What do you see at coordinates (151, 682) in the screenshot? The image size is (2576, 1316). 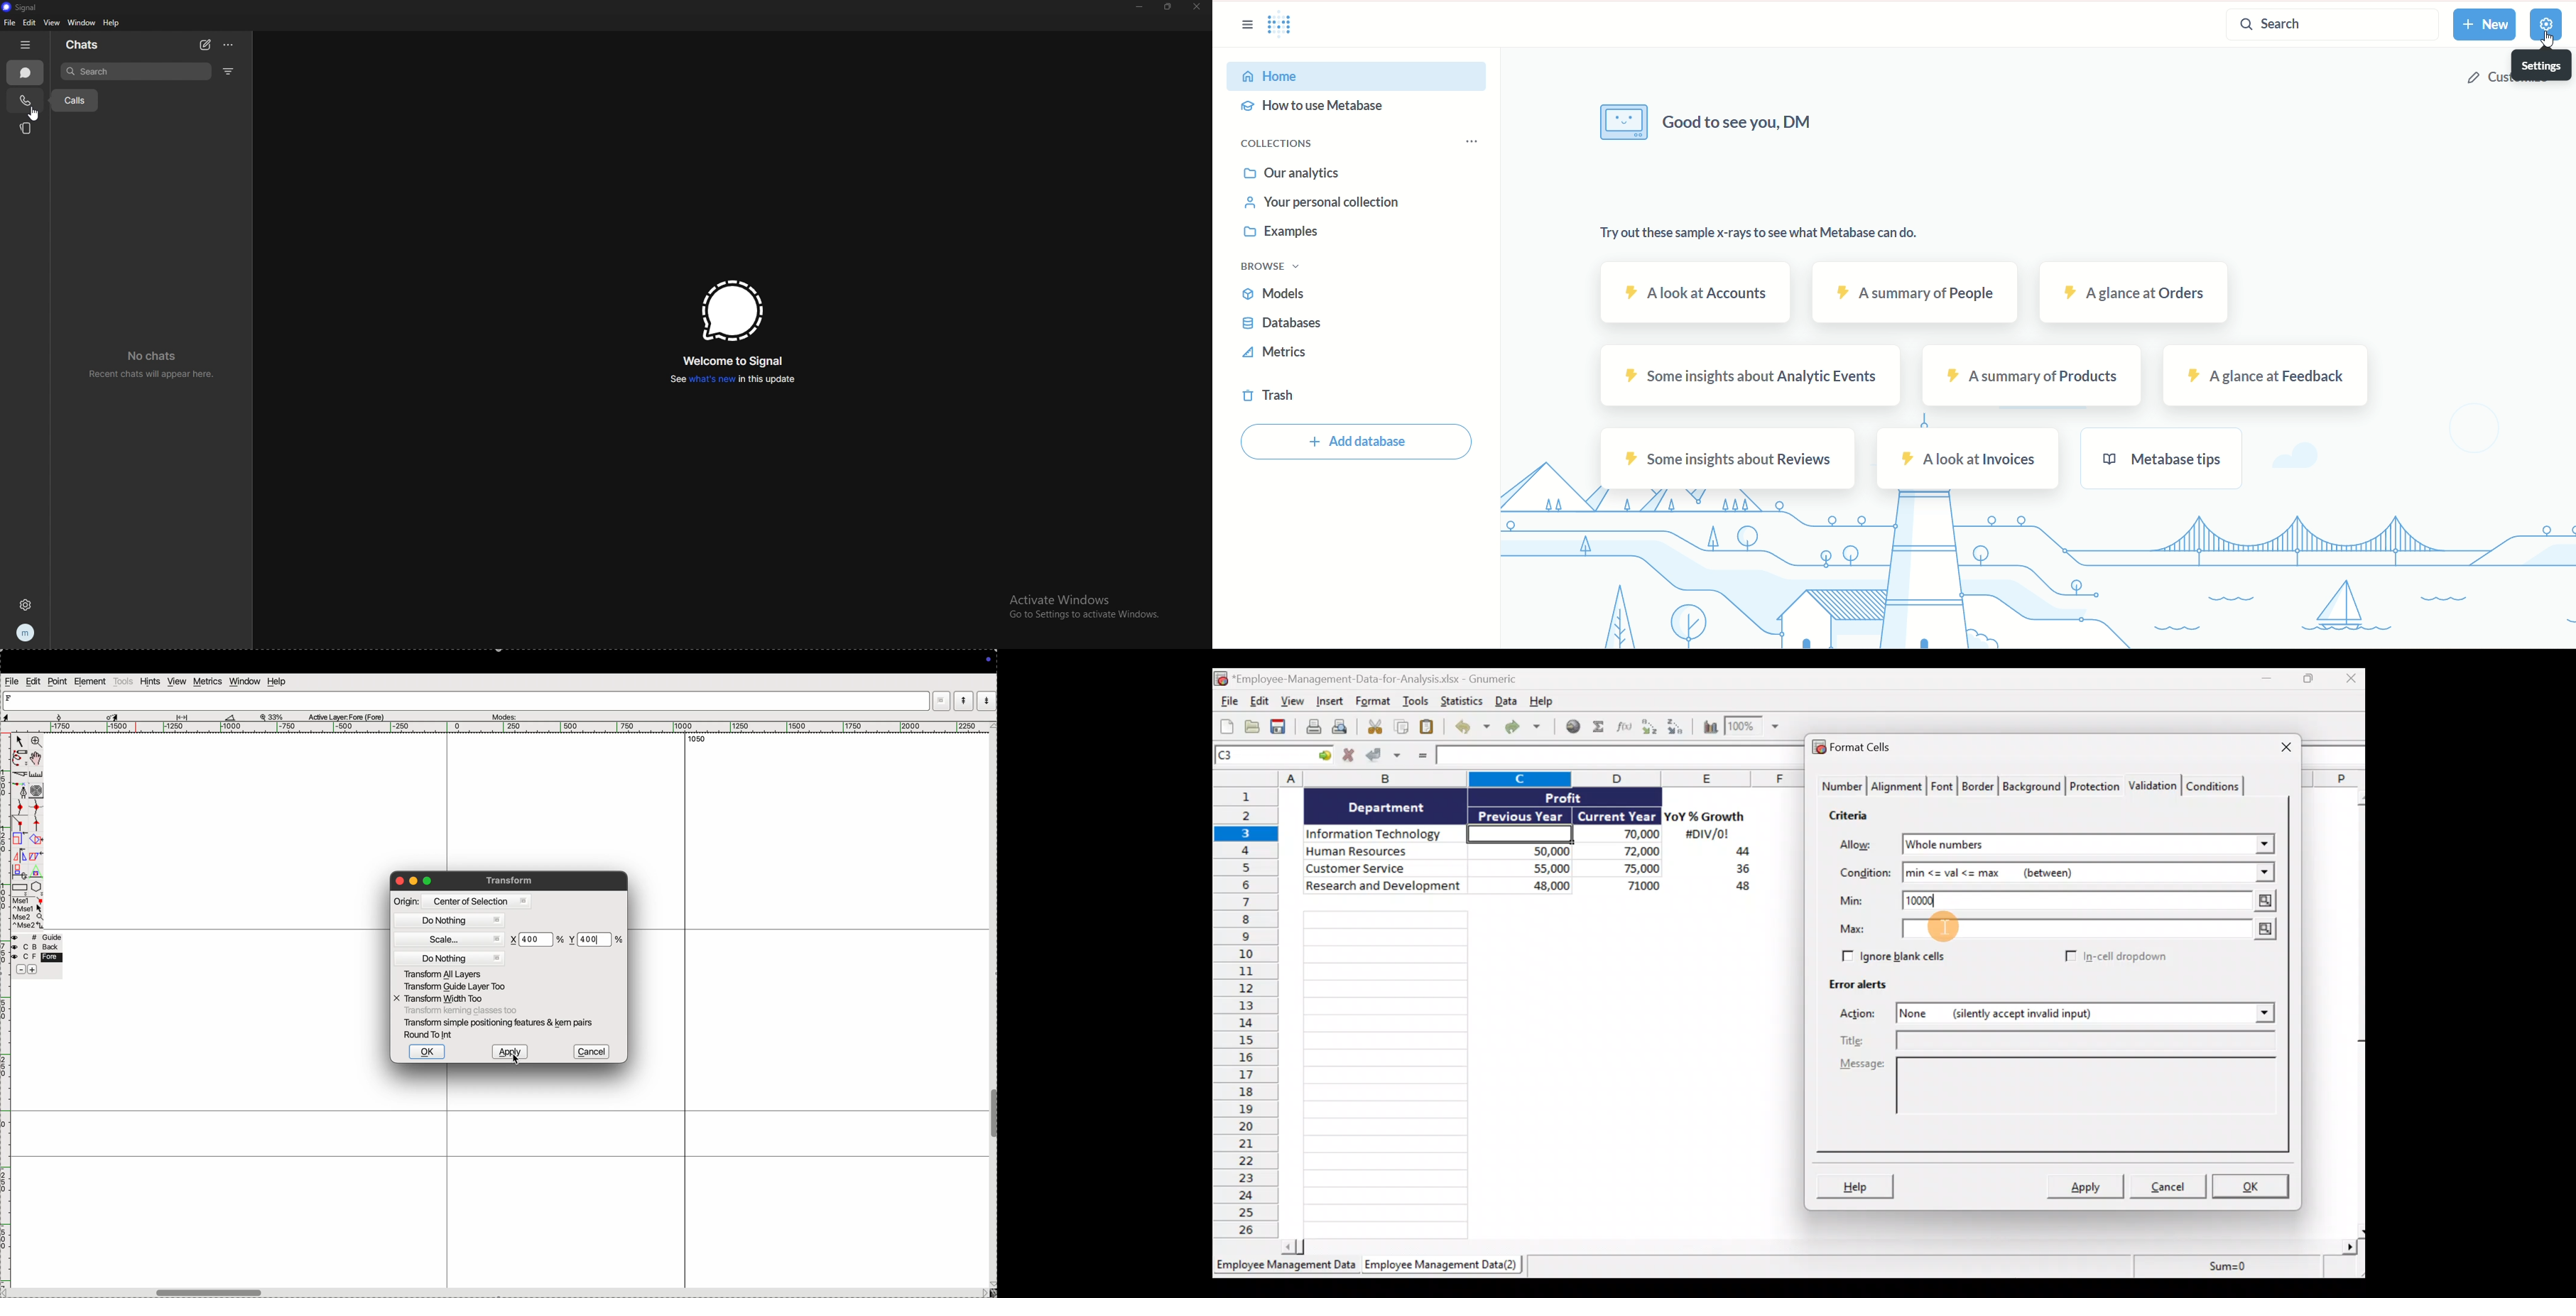 I see `hints` at bounding box center [151, 682].